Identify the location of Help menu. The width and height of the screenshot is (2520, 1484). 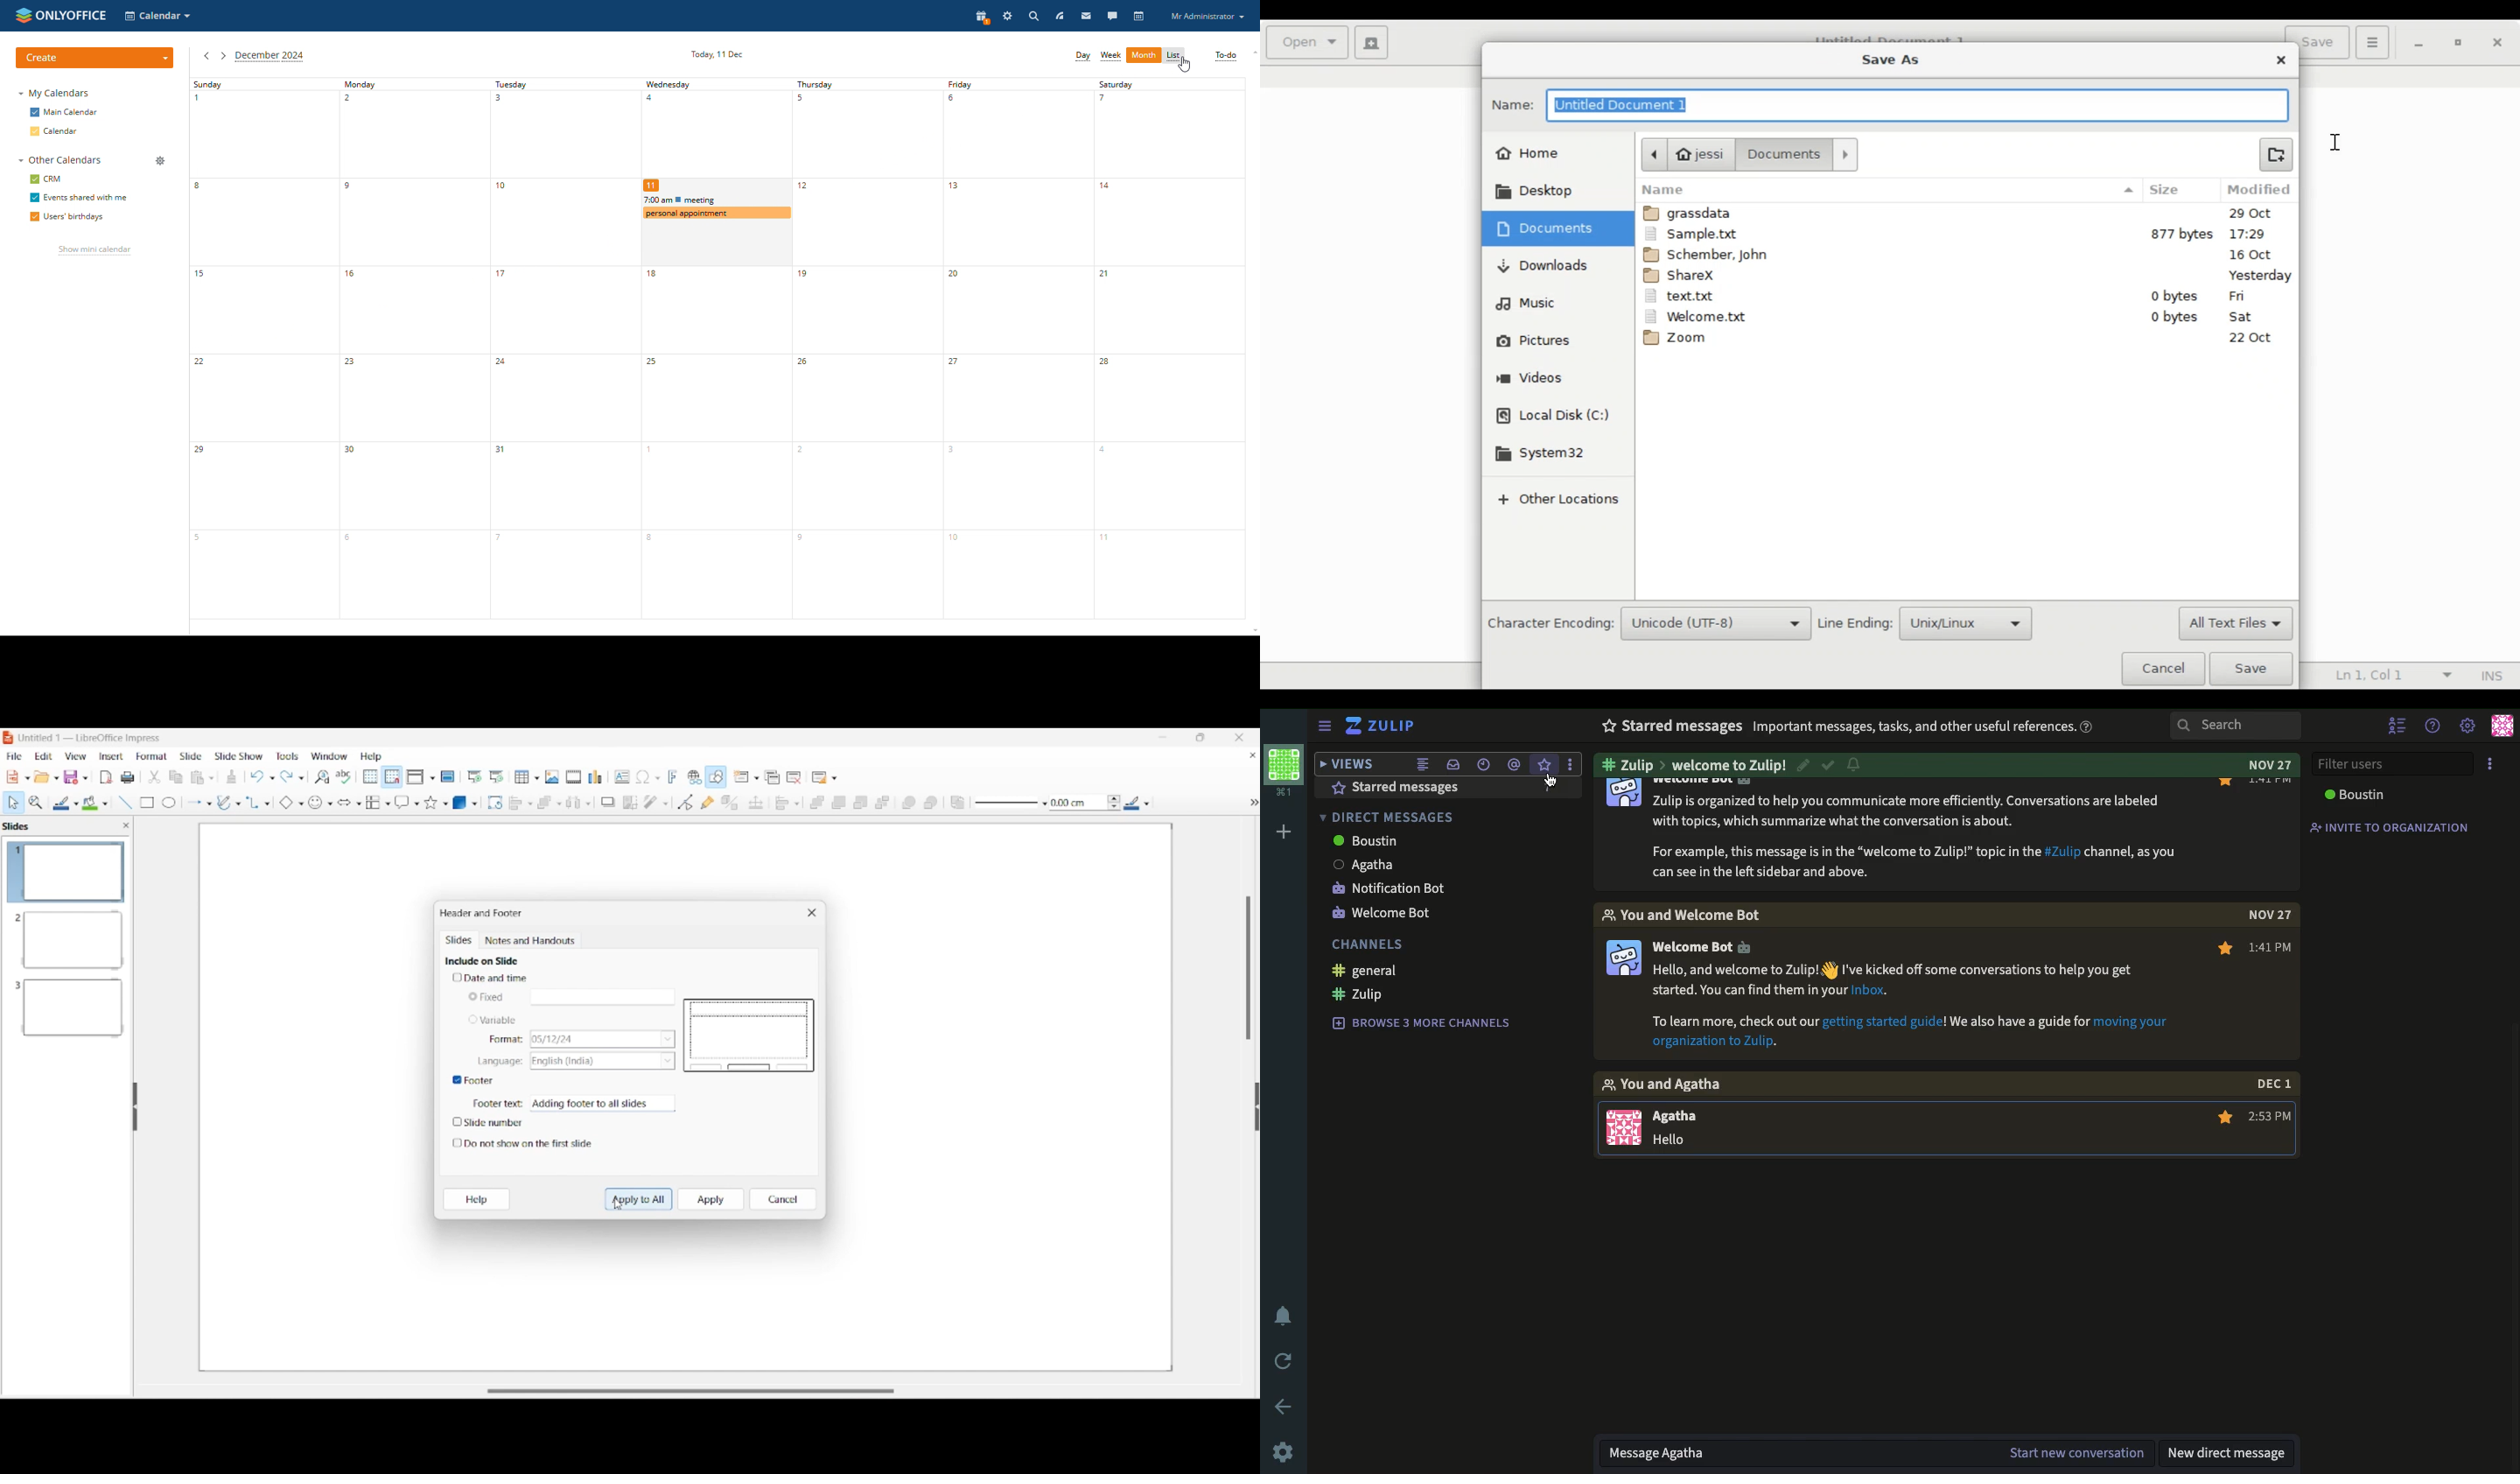
(371, 757).